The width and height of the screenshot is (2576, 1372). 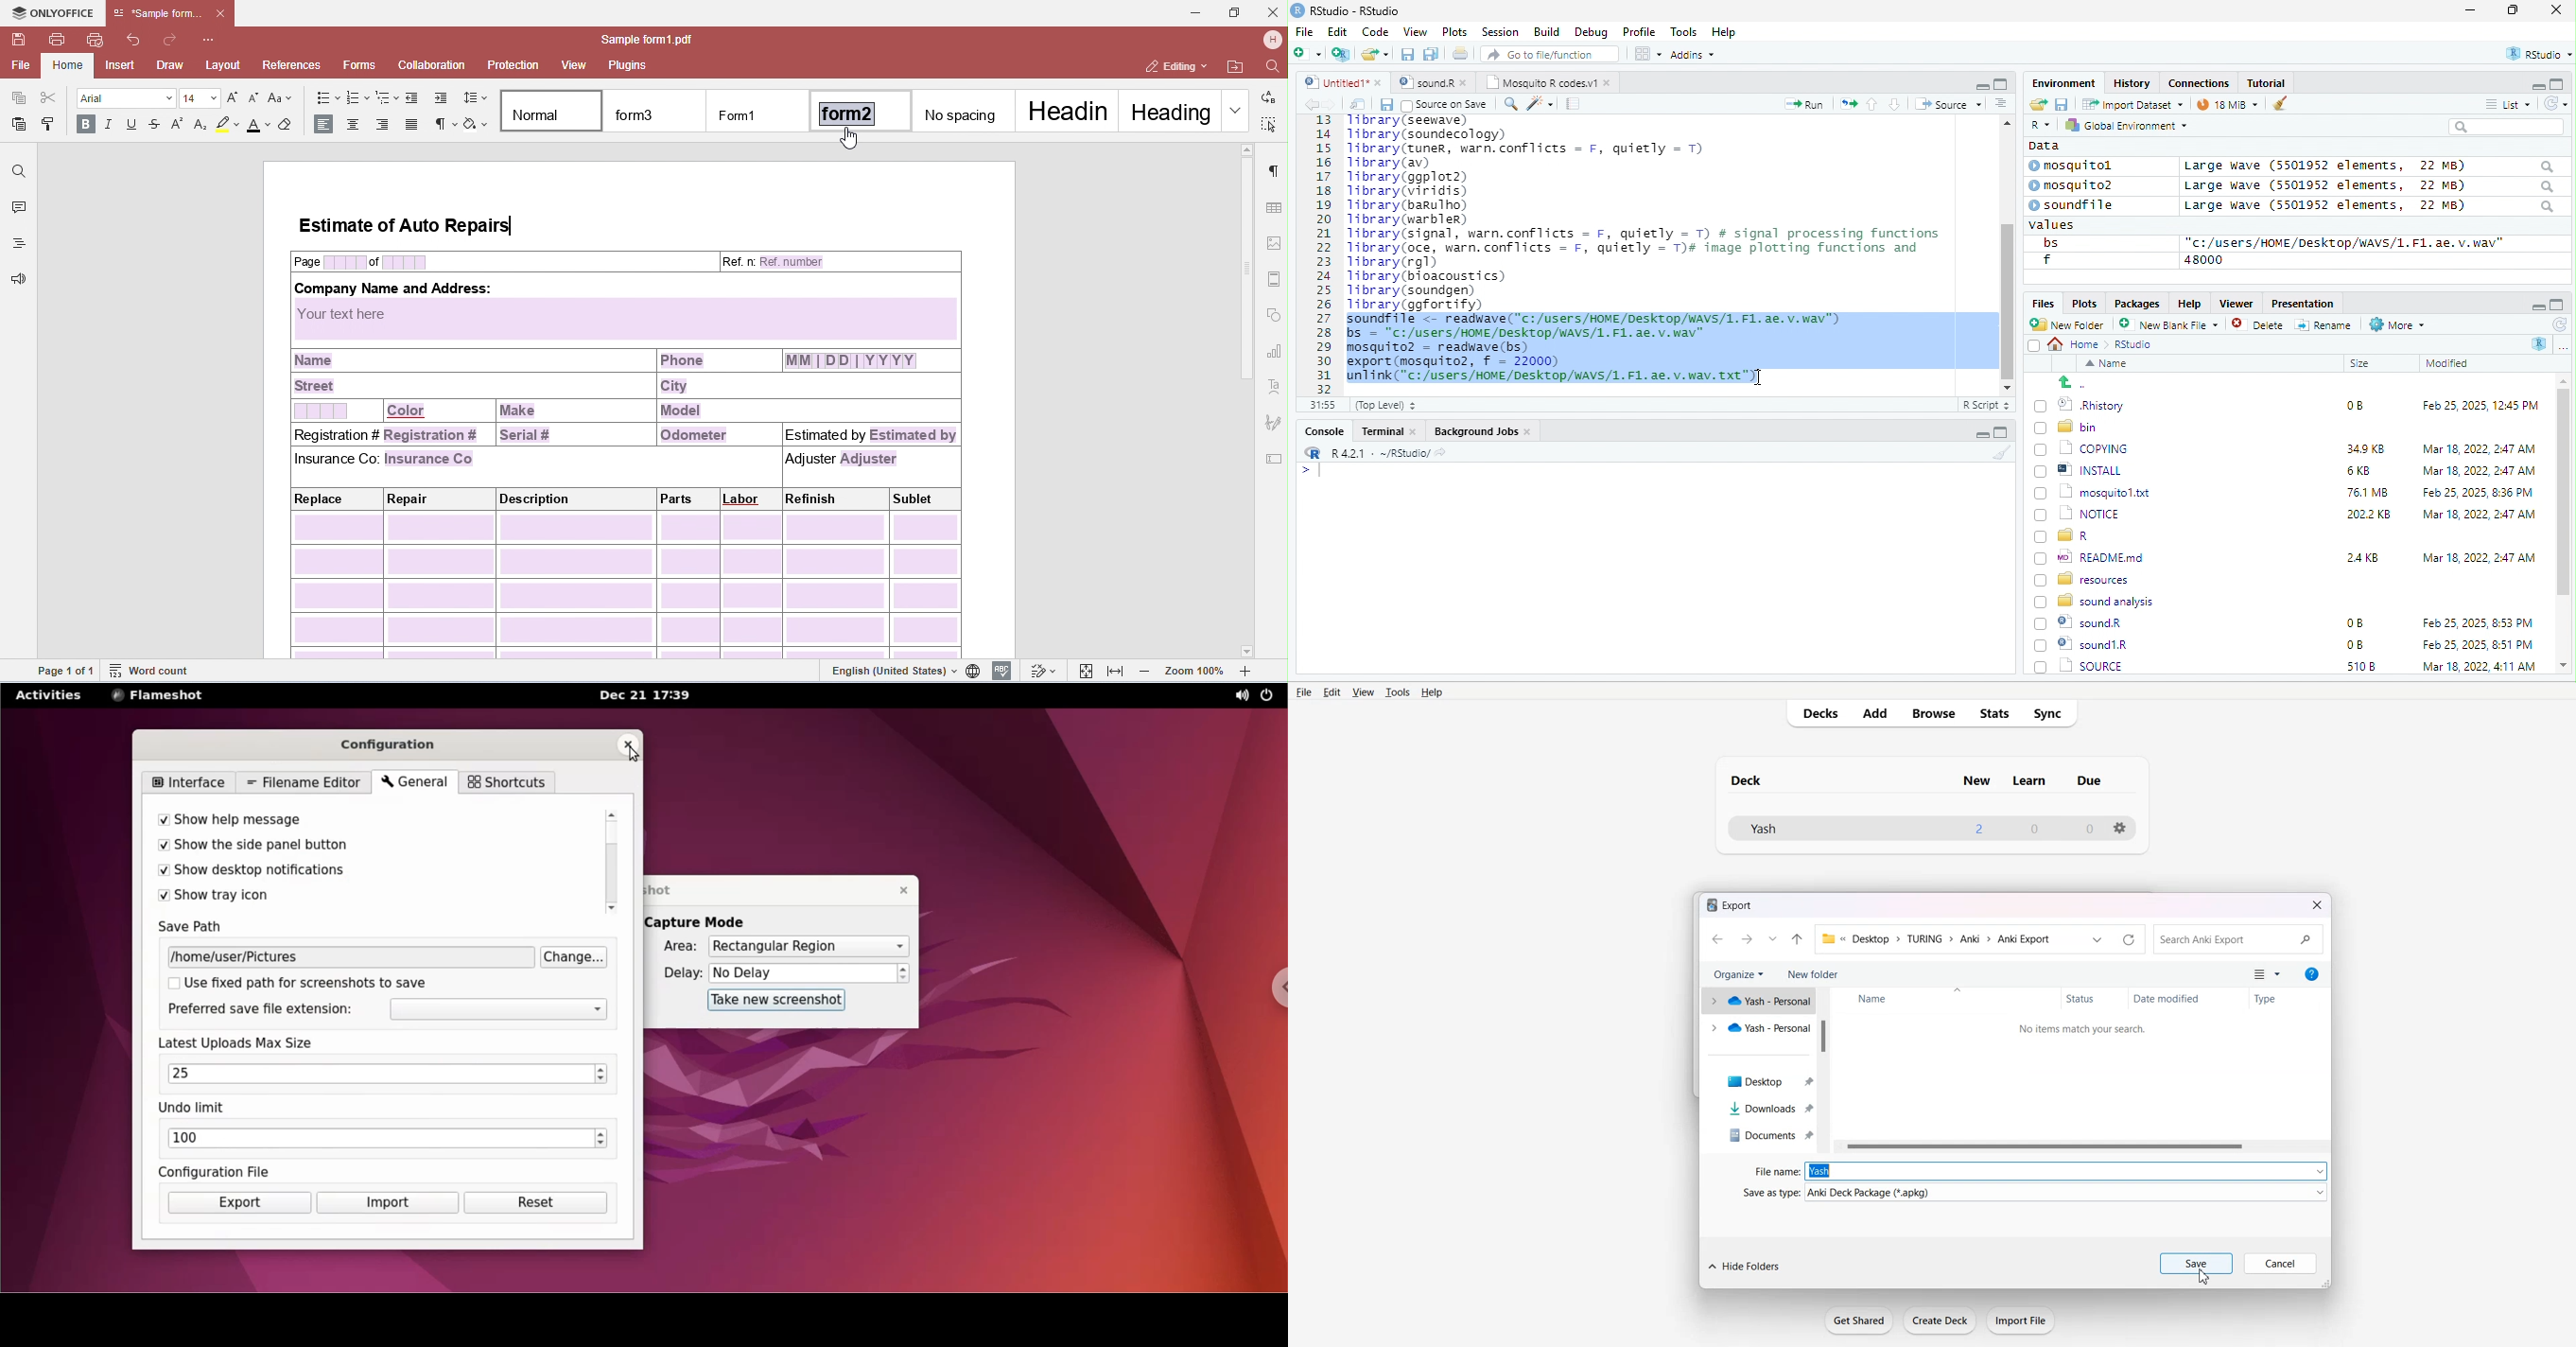 What do you see at coordinates (2556, 11) in the screenshot?
I see `close` at bounding box center [2556, 11].